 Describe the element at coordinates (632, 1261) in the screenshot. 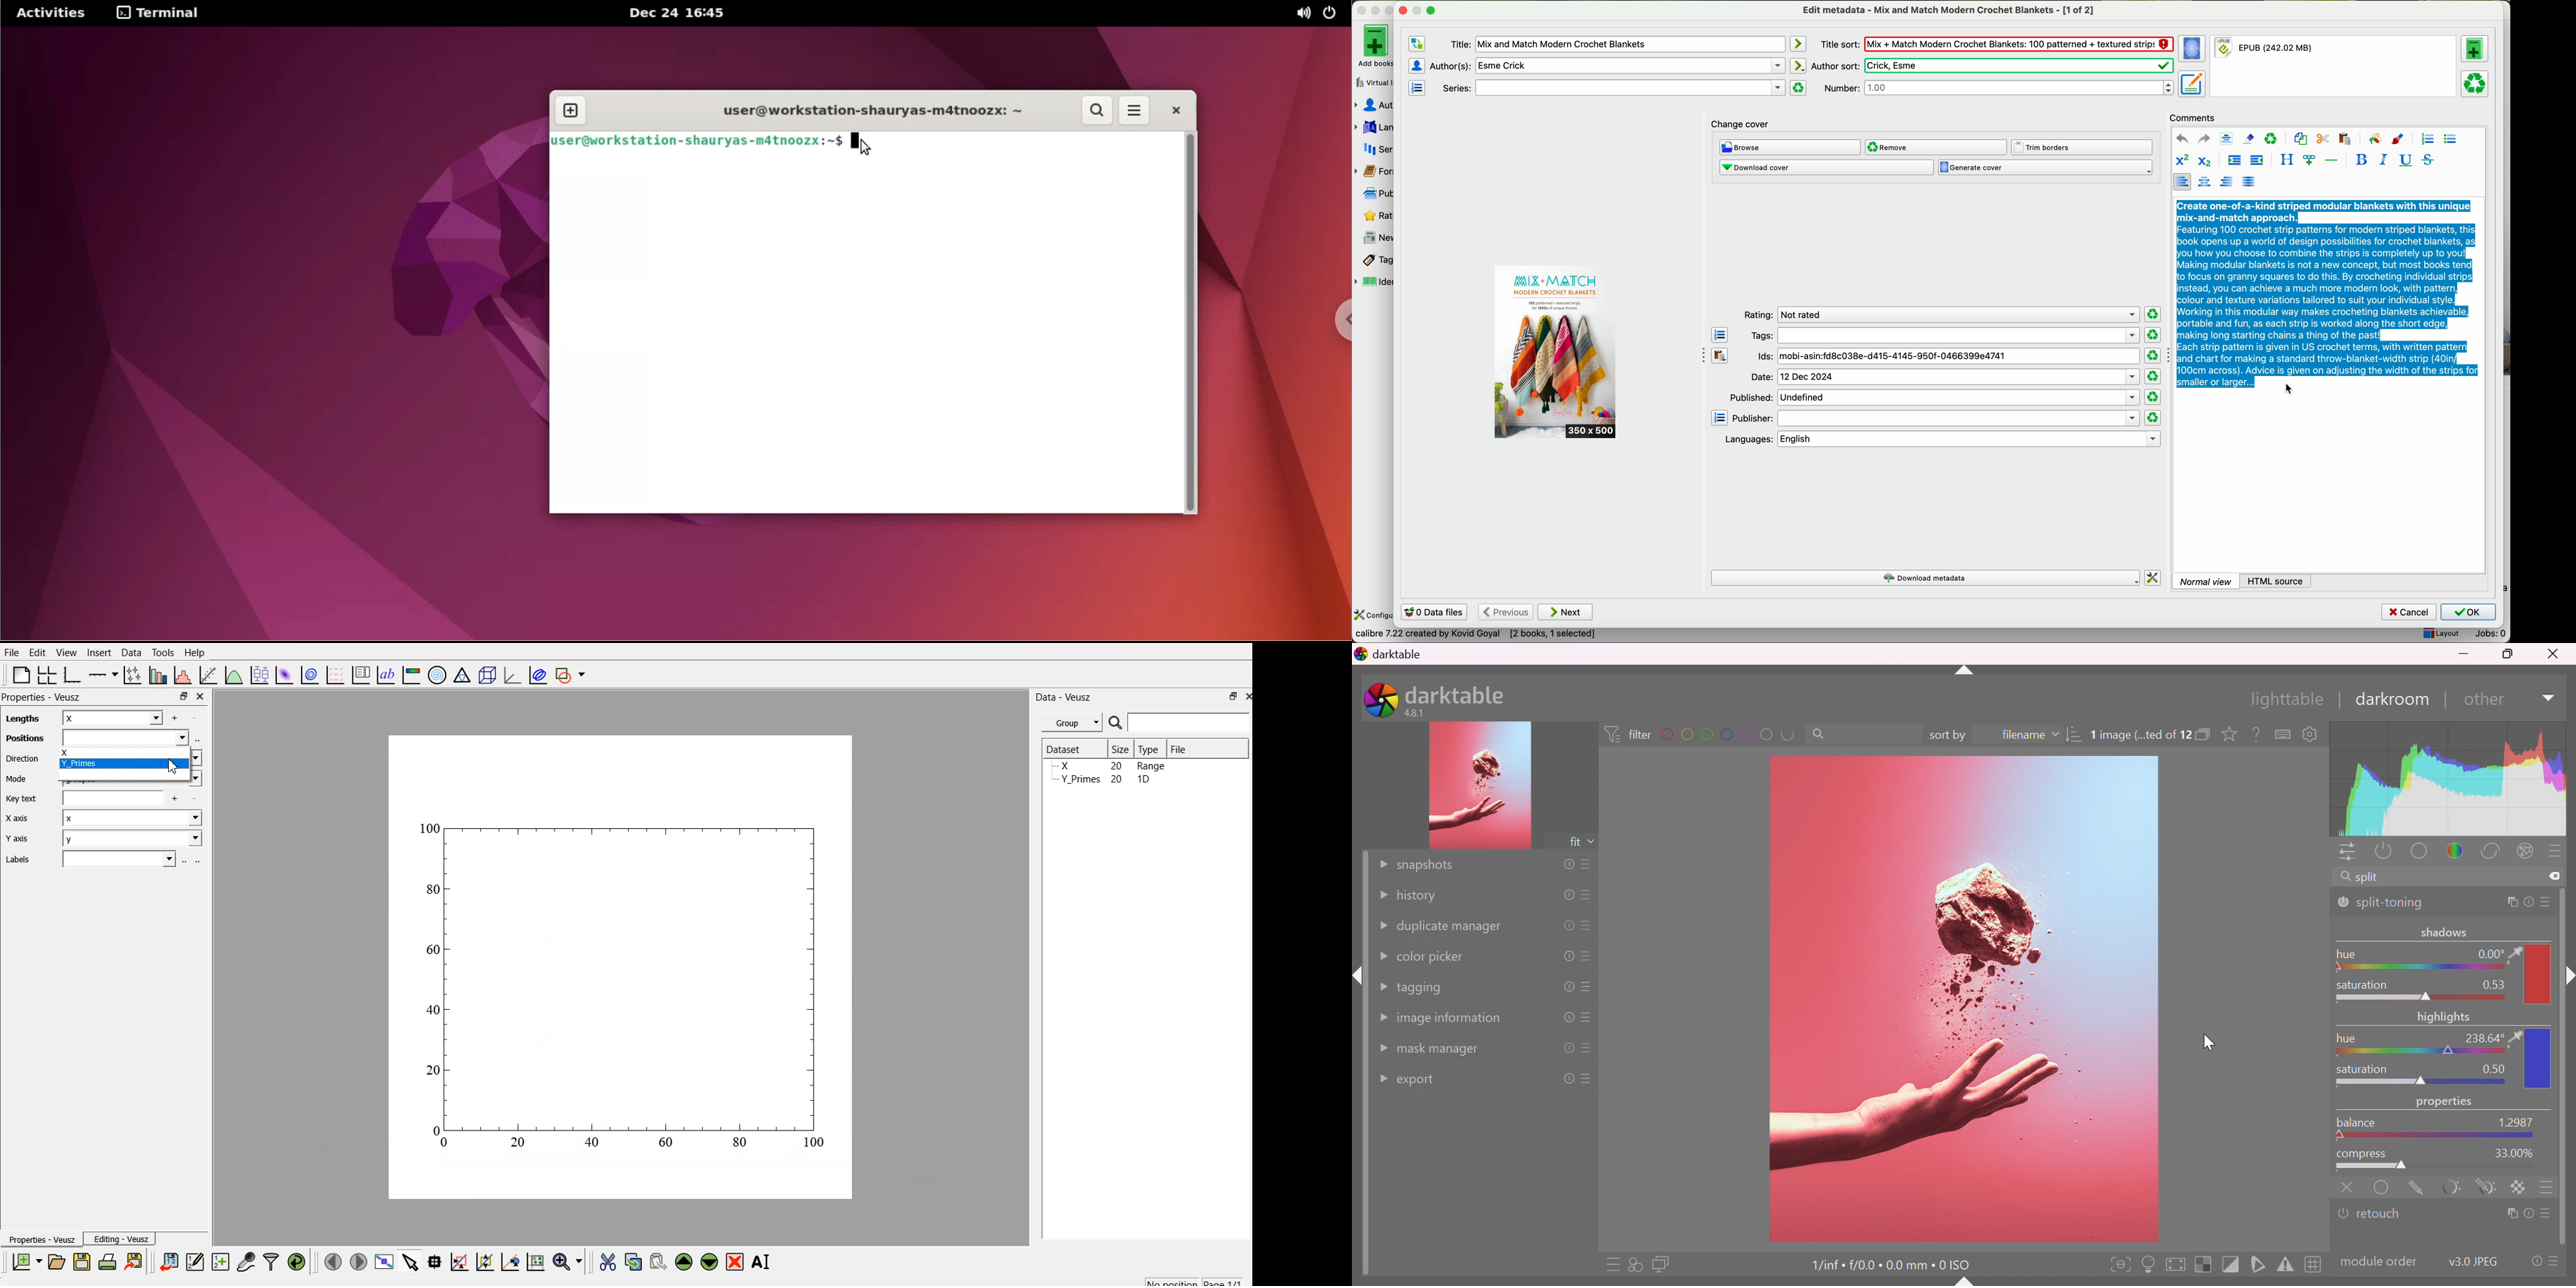

I see `copy the widget` at that location.